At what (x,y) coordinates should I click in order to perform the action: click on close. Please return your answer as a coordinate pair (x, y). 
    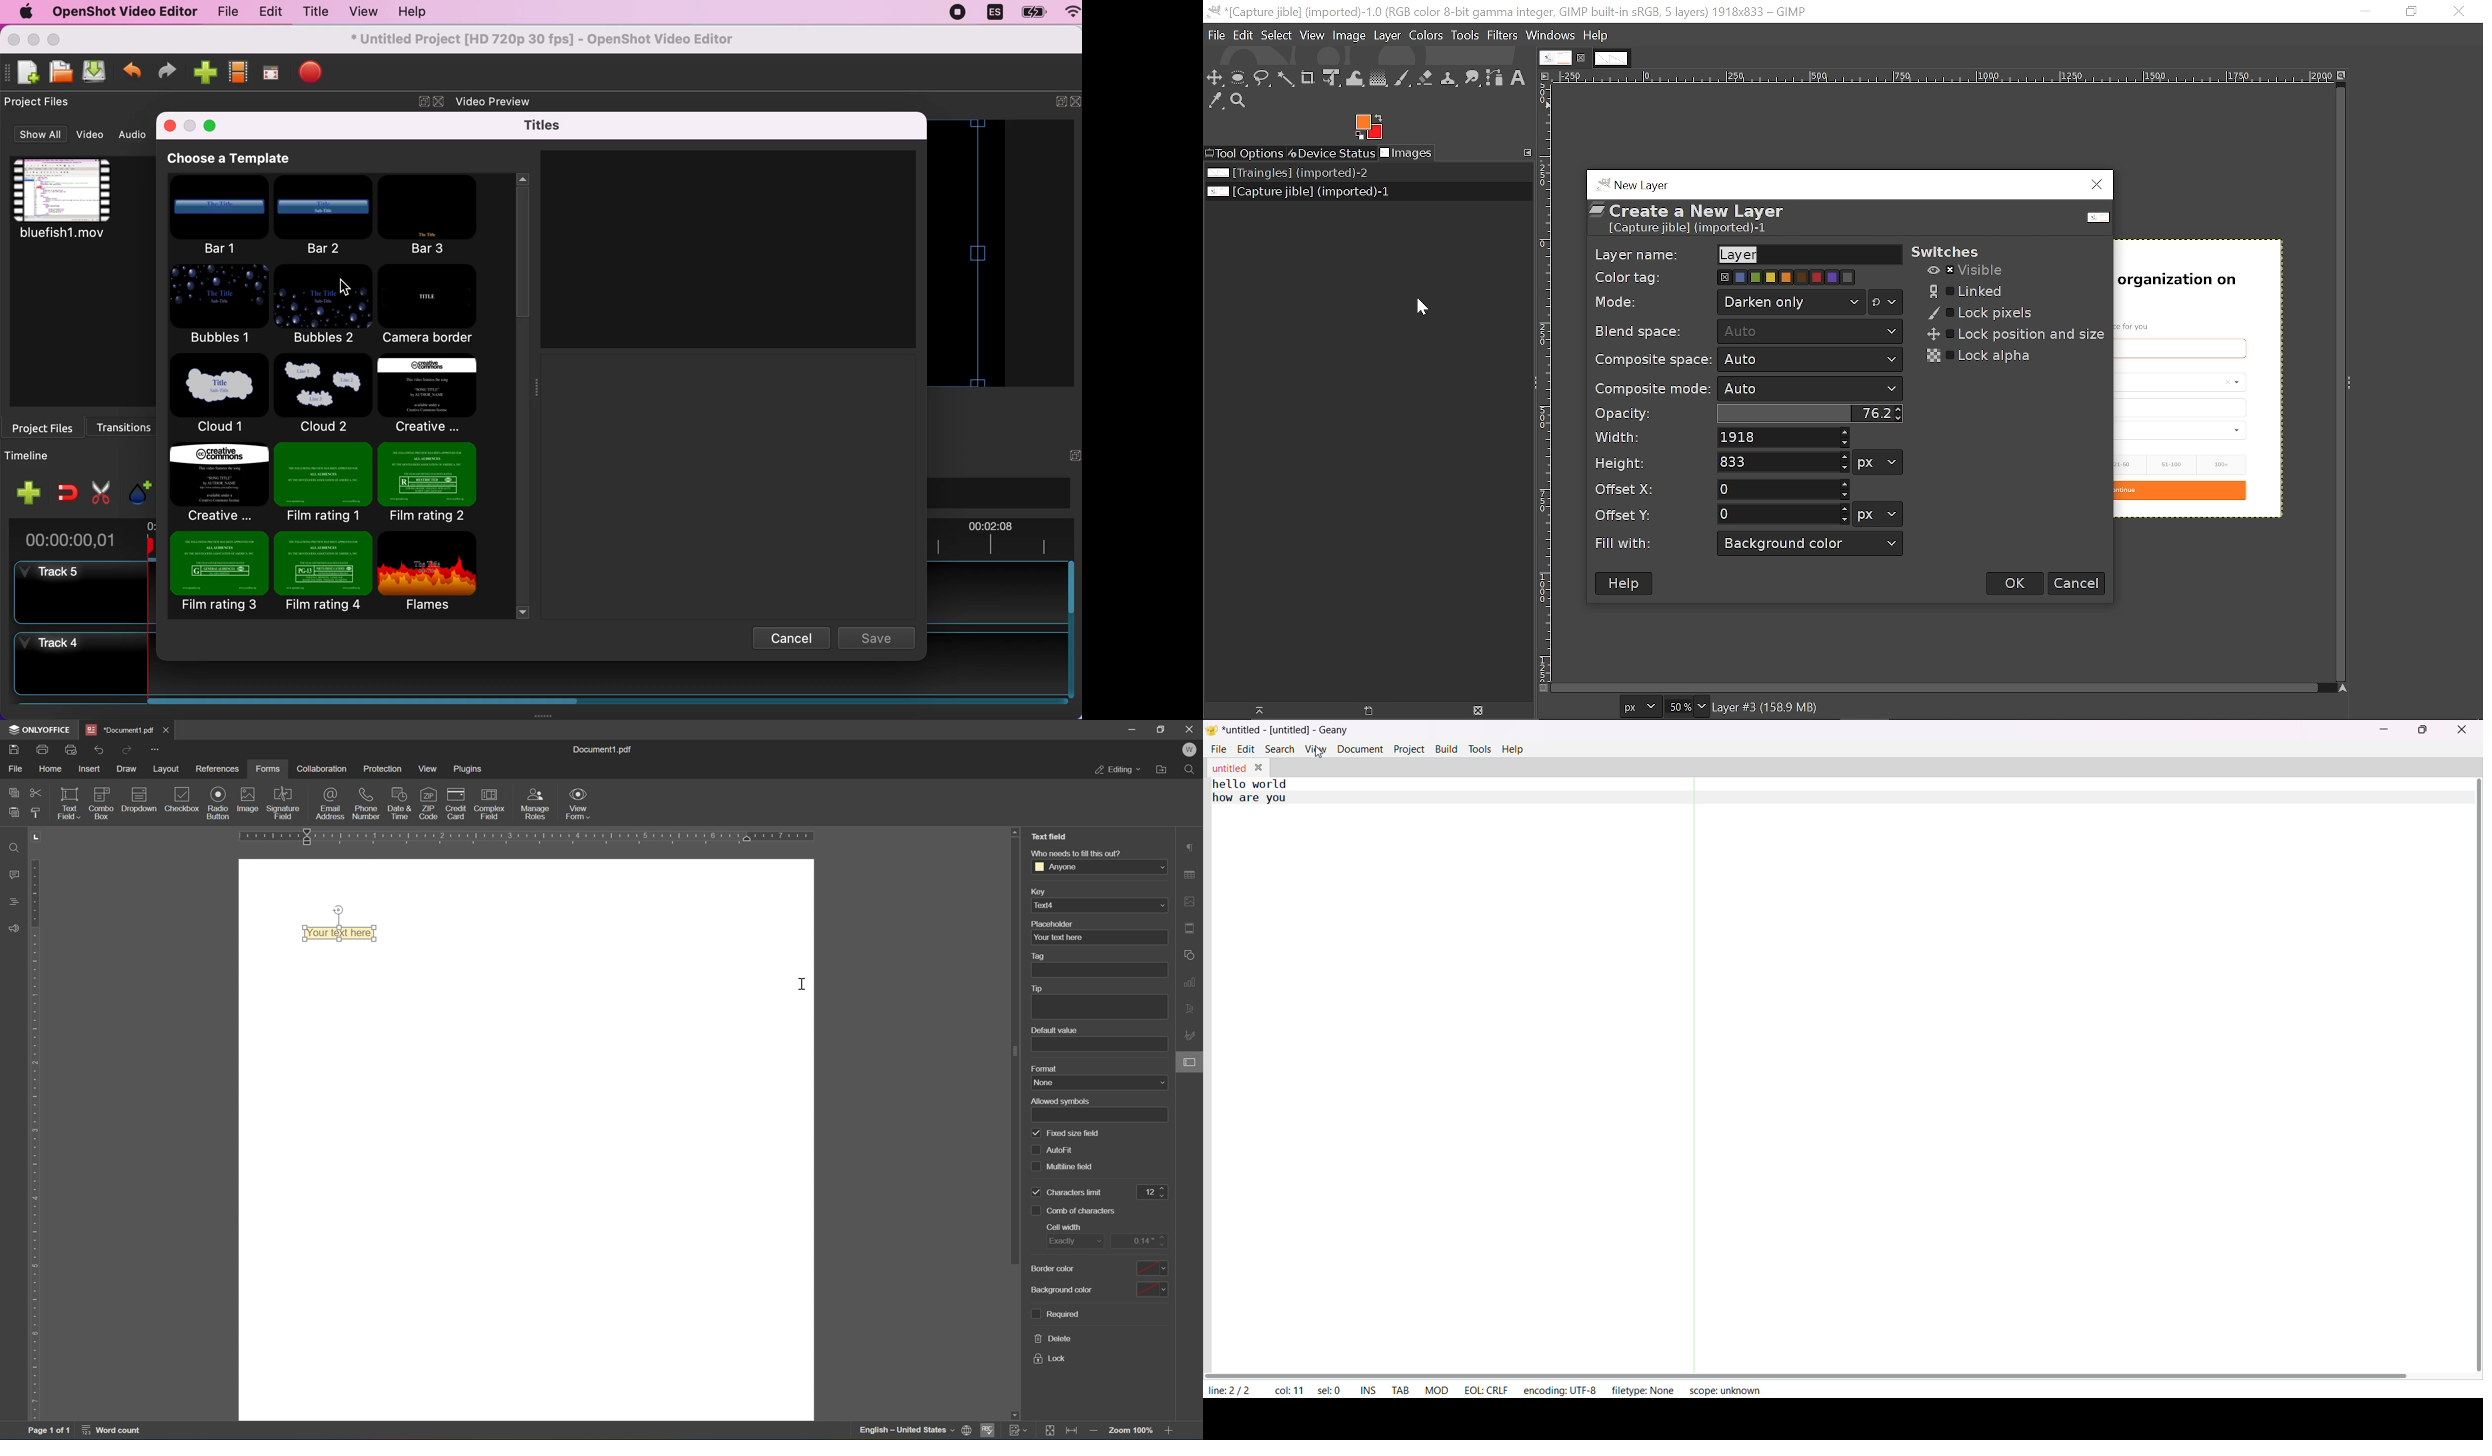
    Looking at the image, I should click on (1190, 728).